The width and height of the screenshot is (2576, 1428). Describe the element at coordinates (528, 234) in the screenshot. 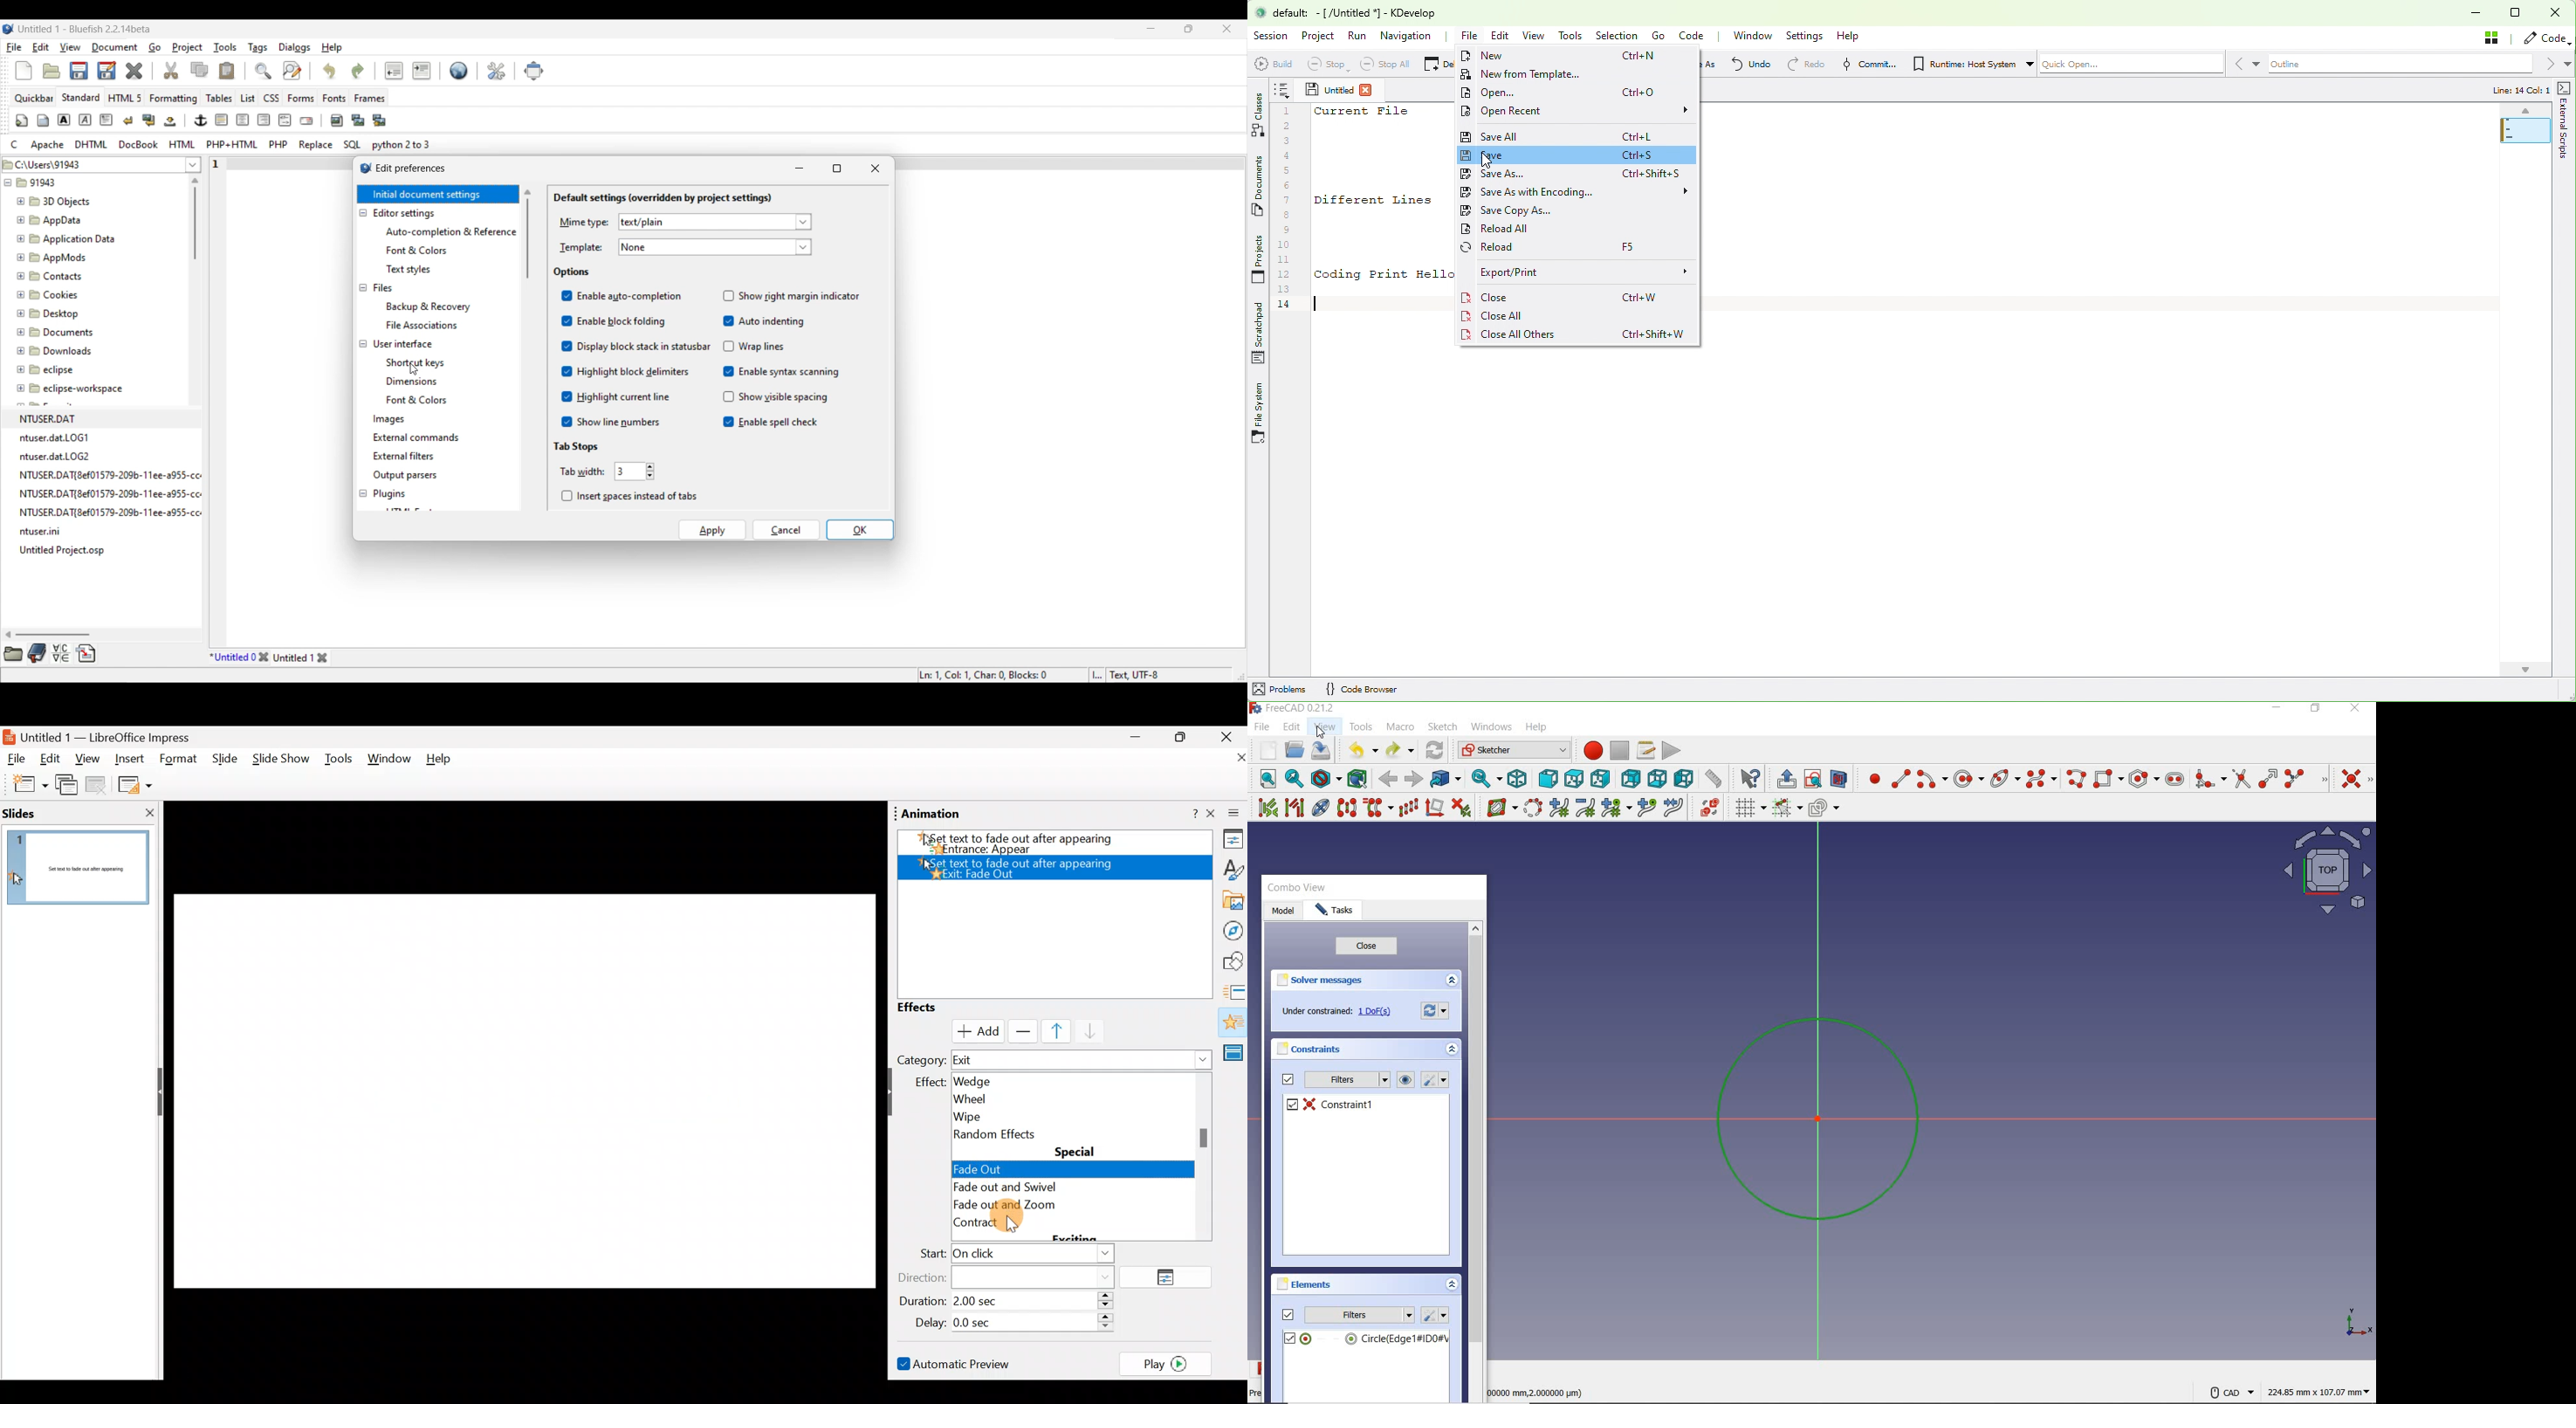

I see `Vertical slide bar` at that location.